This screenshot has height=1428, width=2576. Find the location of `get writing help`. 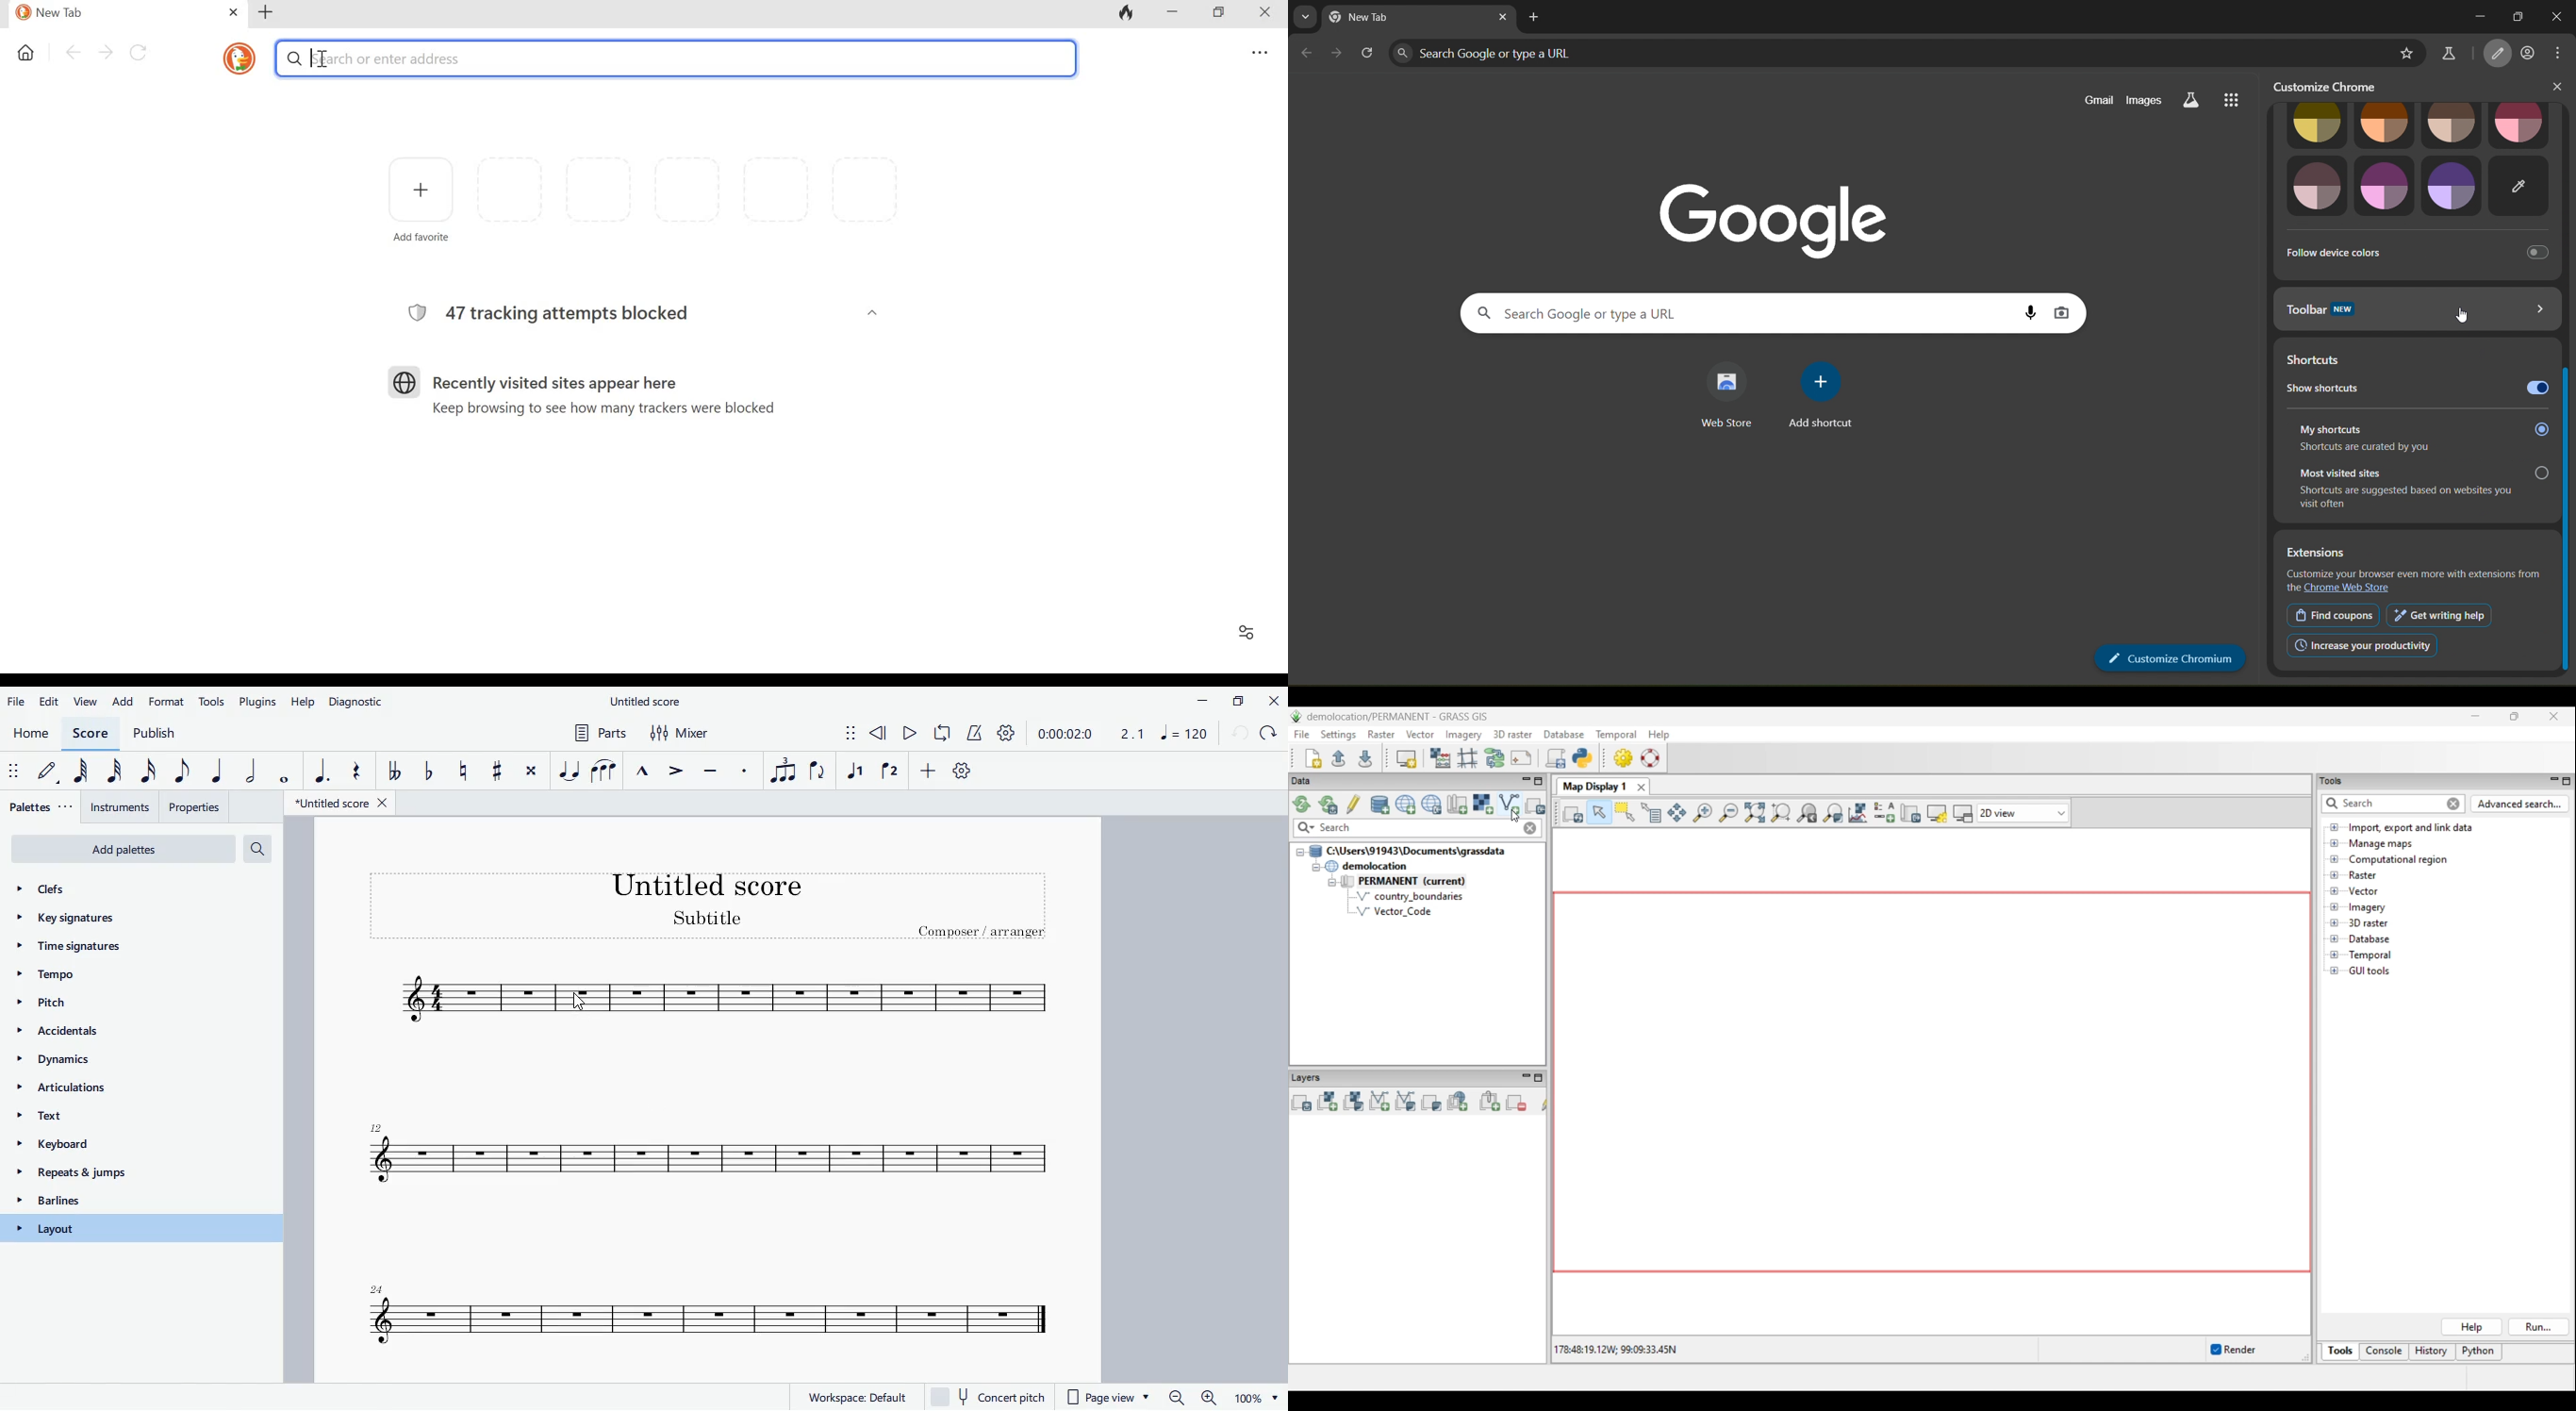

get writing help is located at coordinates (2442, 613).